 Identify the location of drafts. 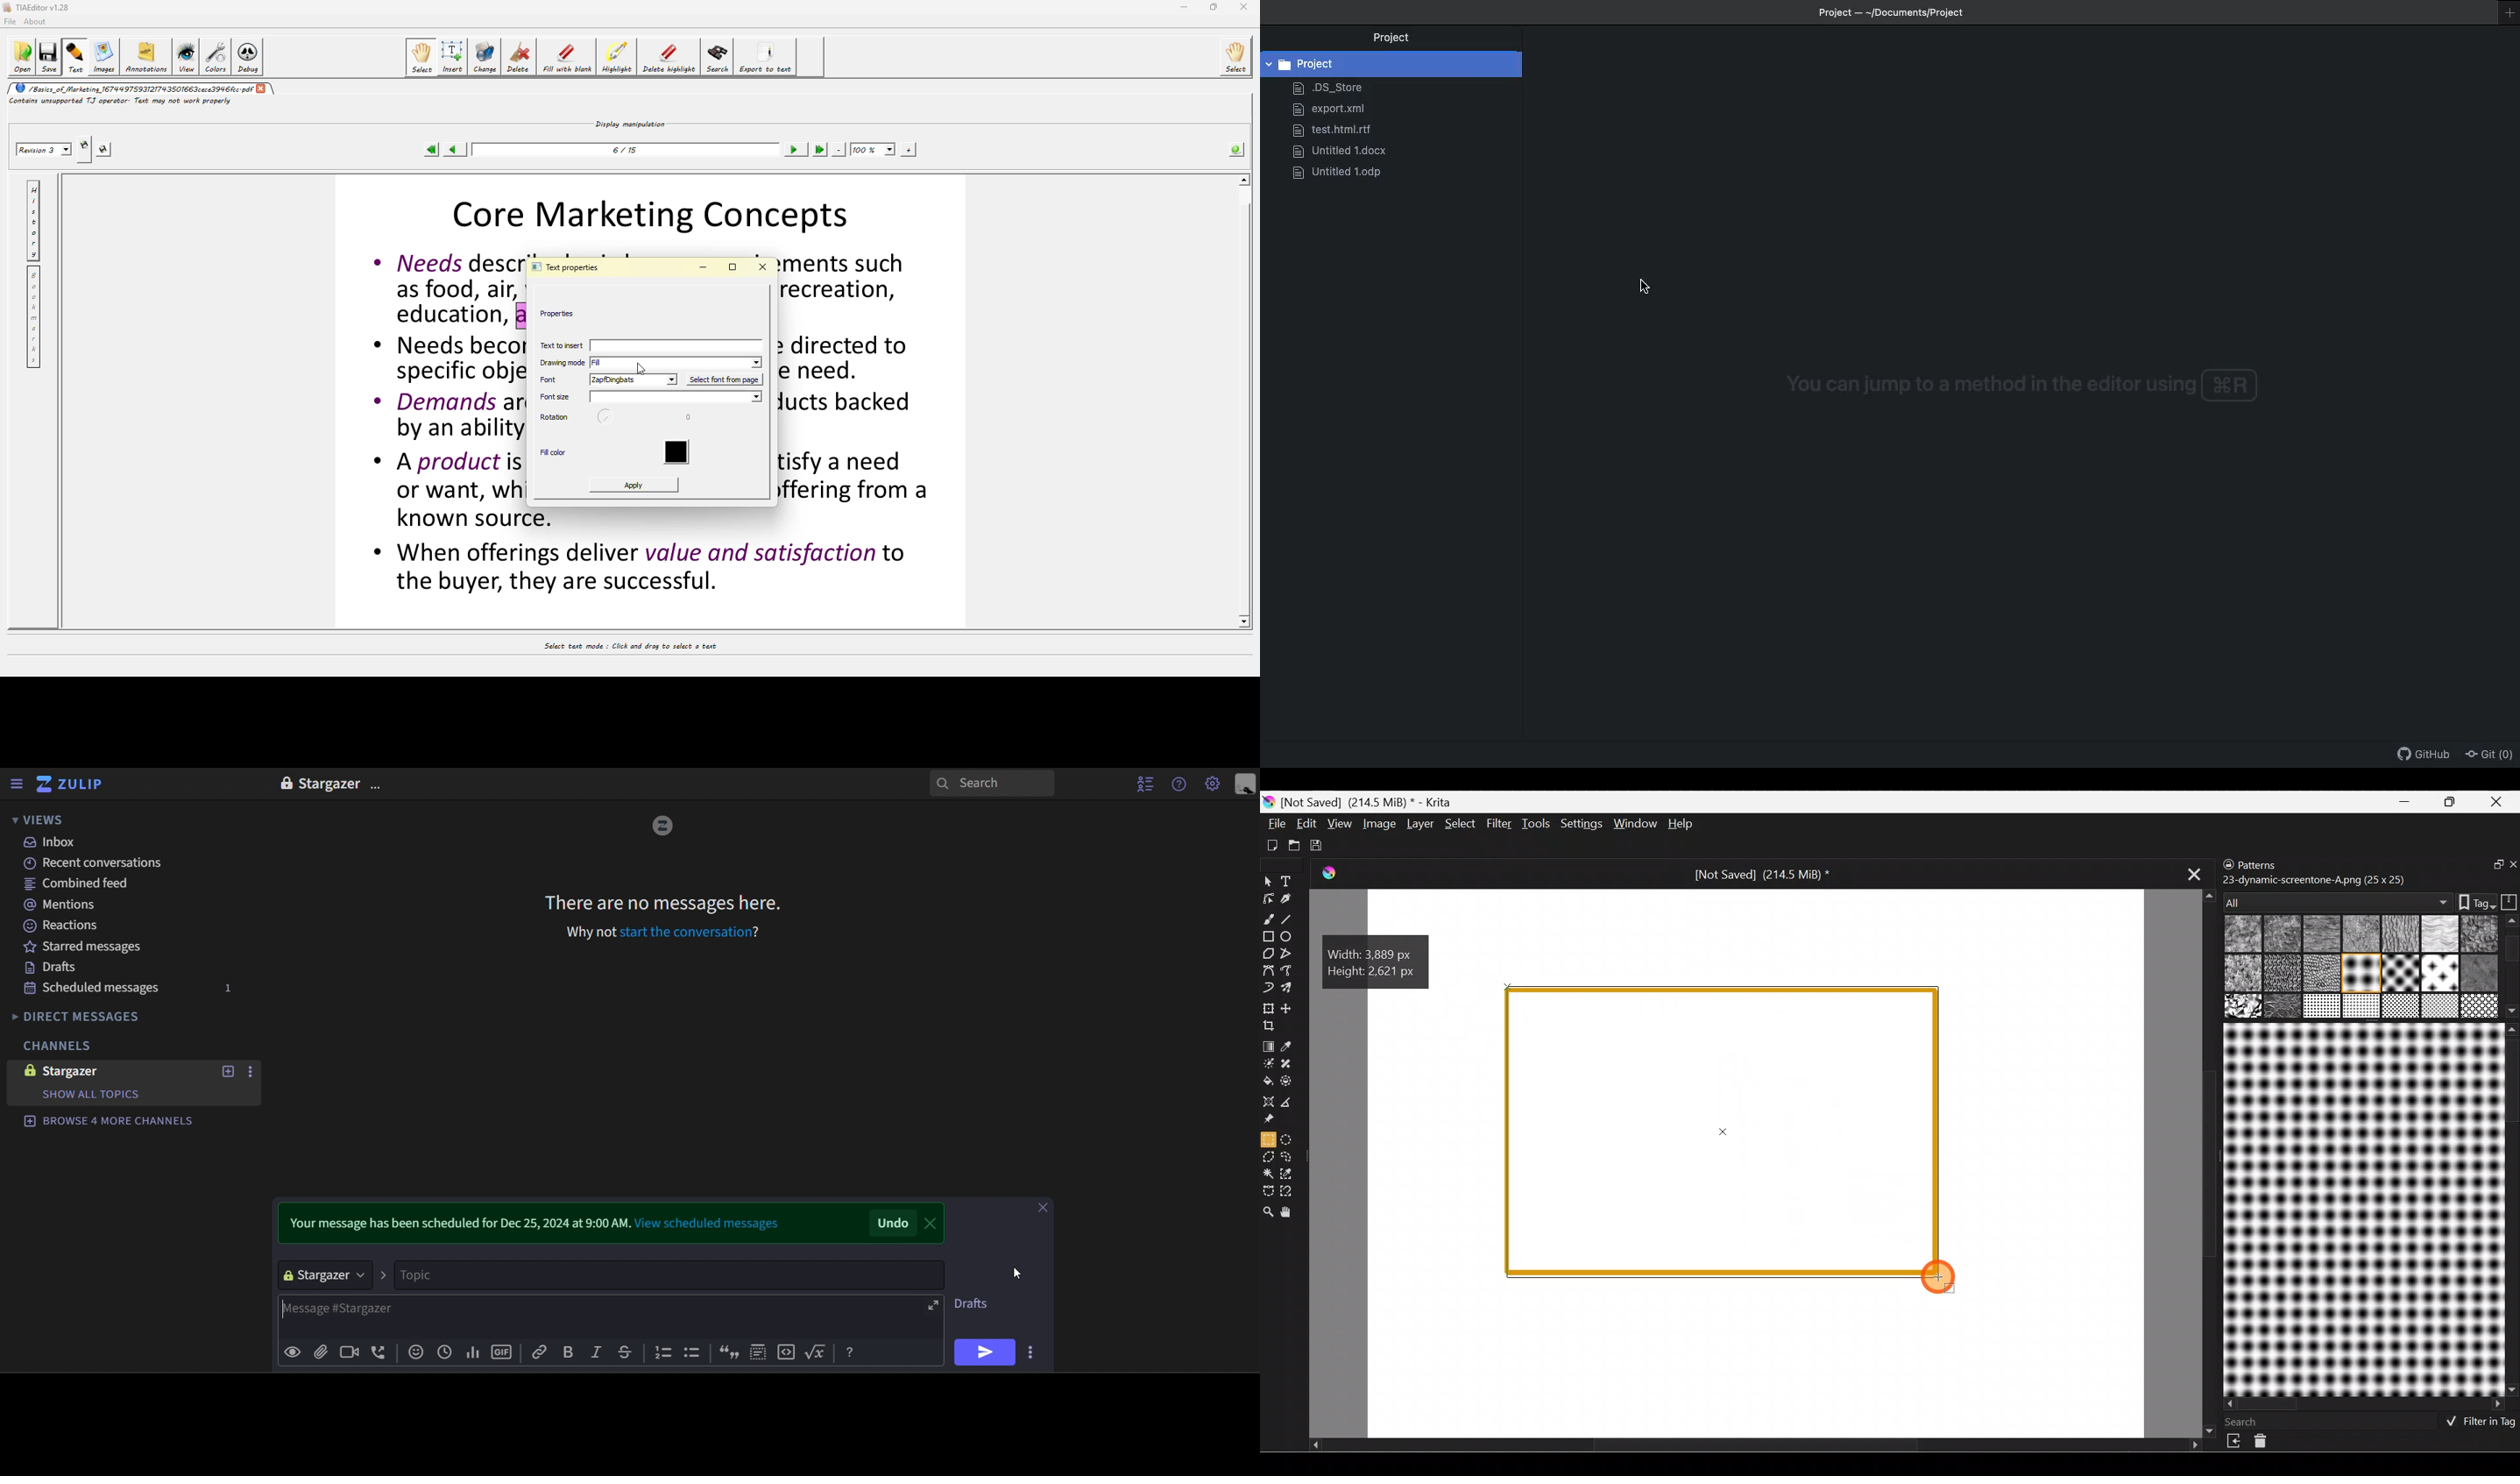
(974, 1303).